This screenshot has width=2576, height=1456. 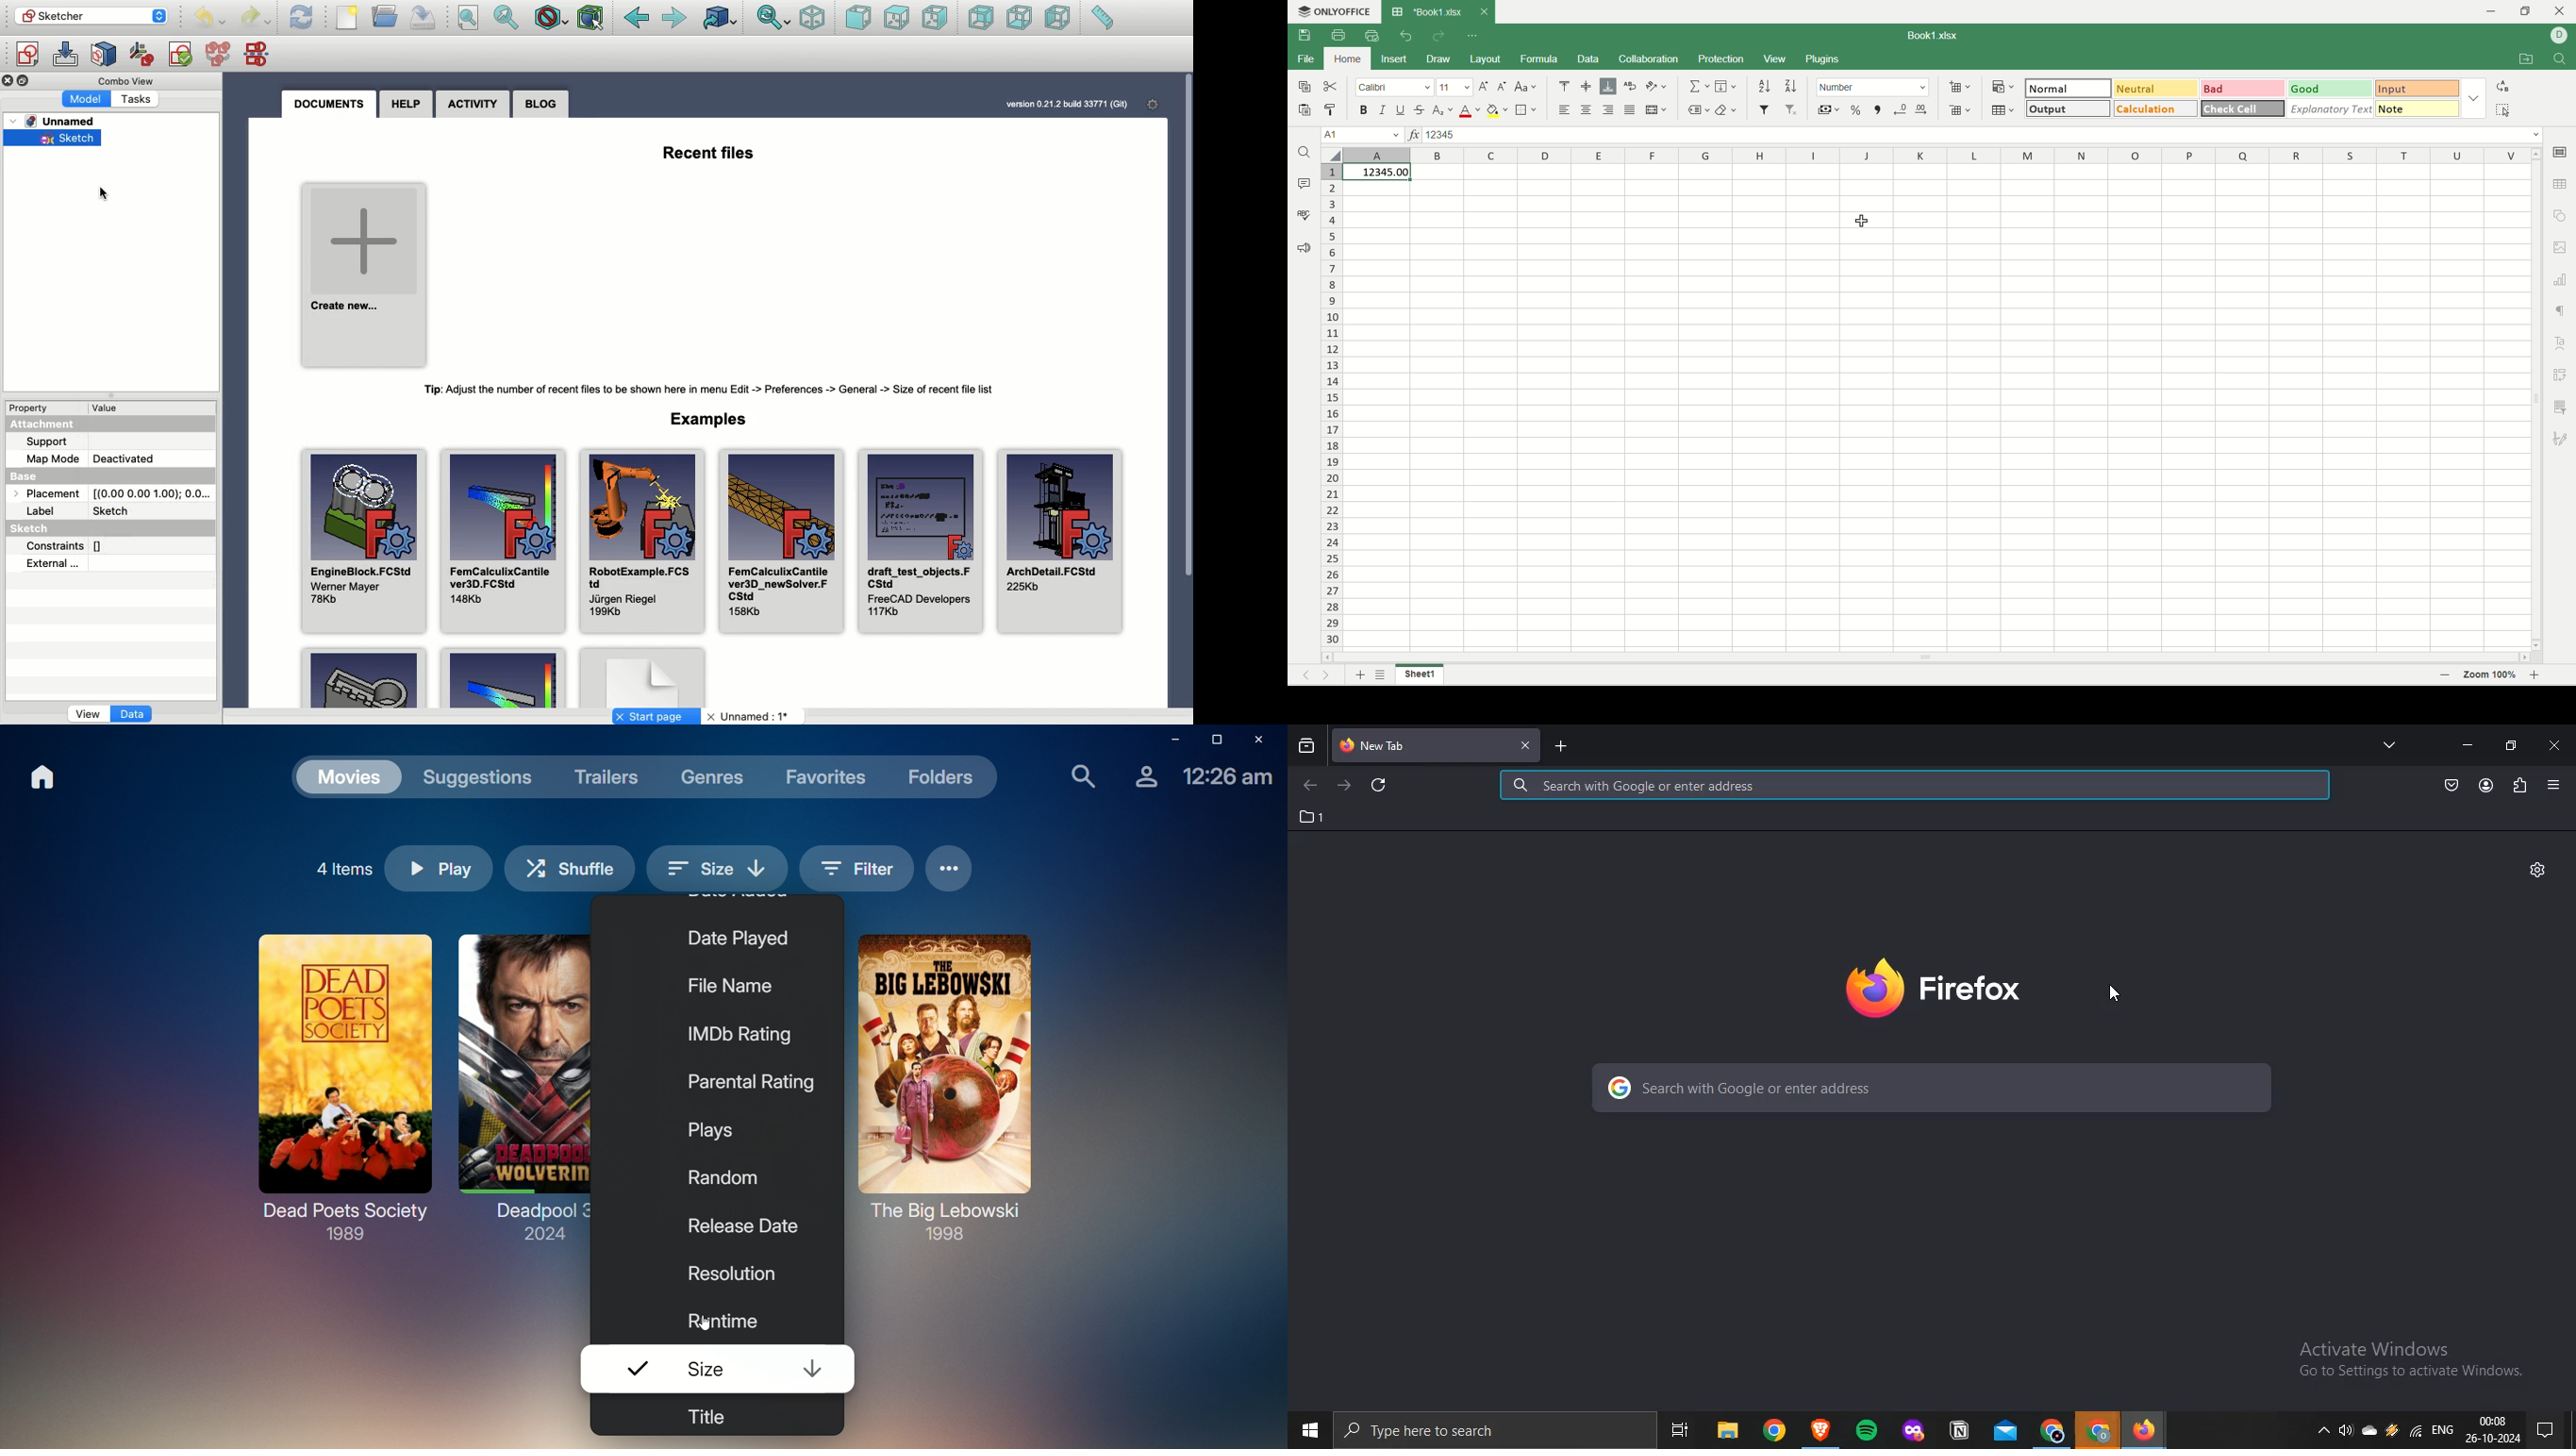 I want to click on Map mode, so click(x=53, y=457).